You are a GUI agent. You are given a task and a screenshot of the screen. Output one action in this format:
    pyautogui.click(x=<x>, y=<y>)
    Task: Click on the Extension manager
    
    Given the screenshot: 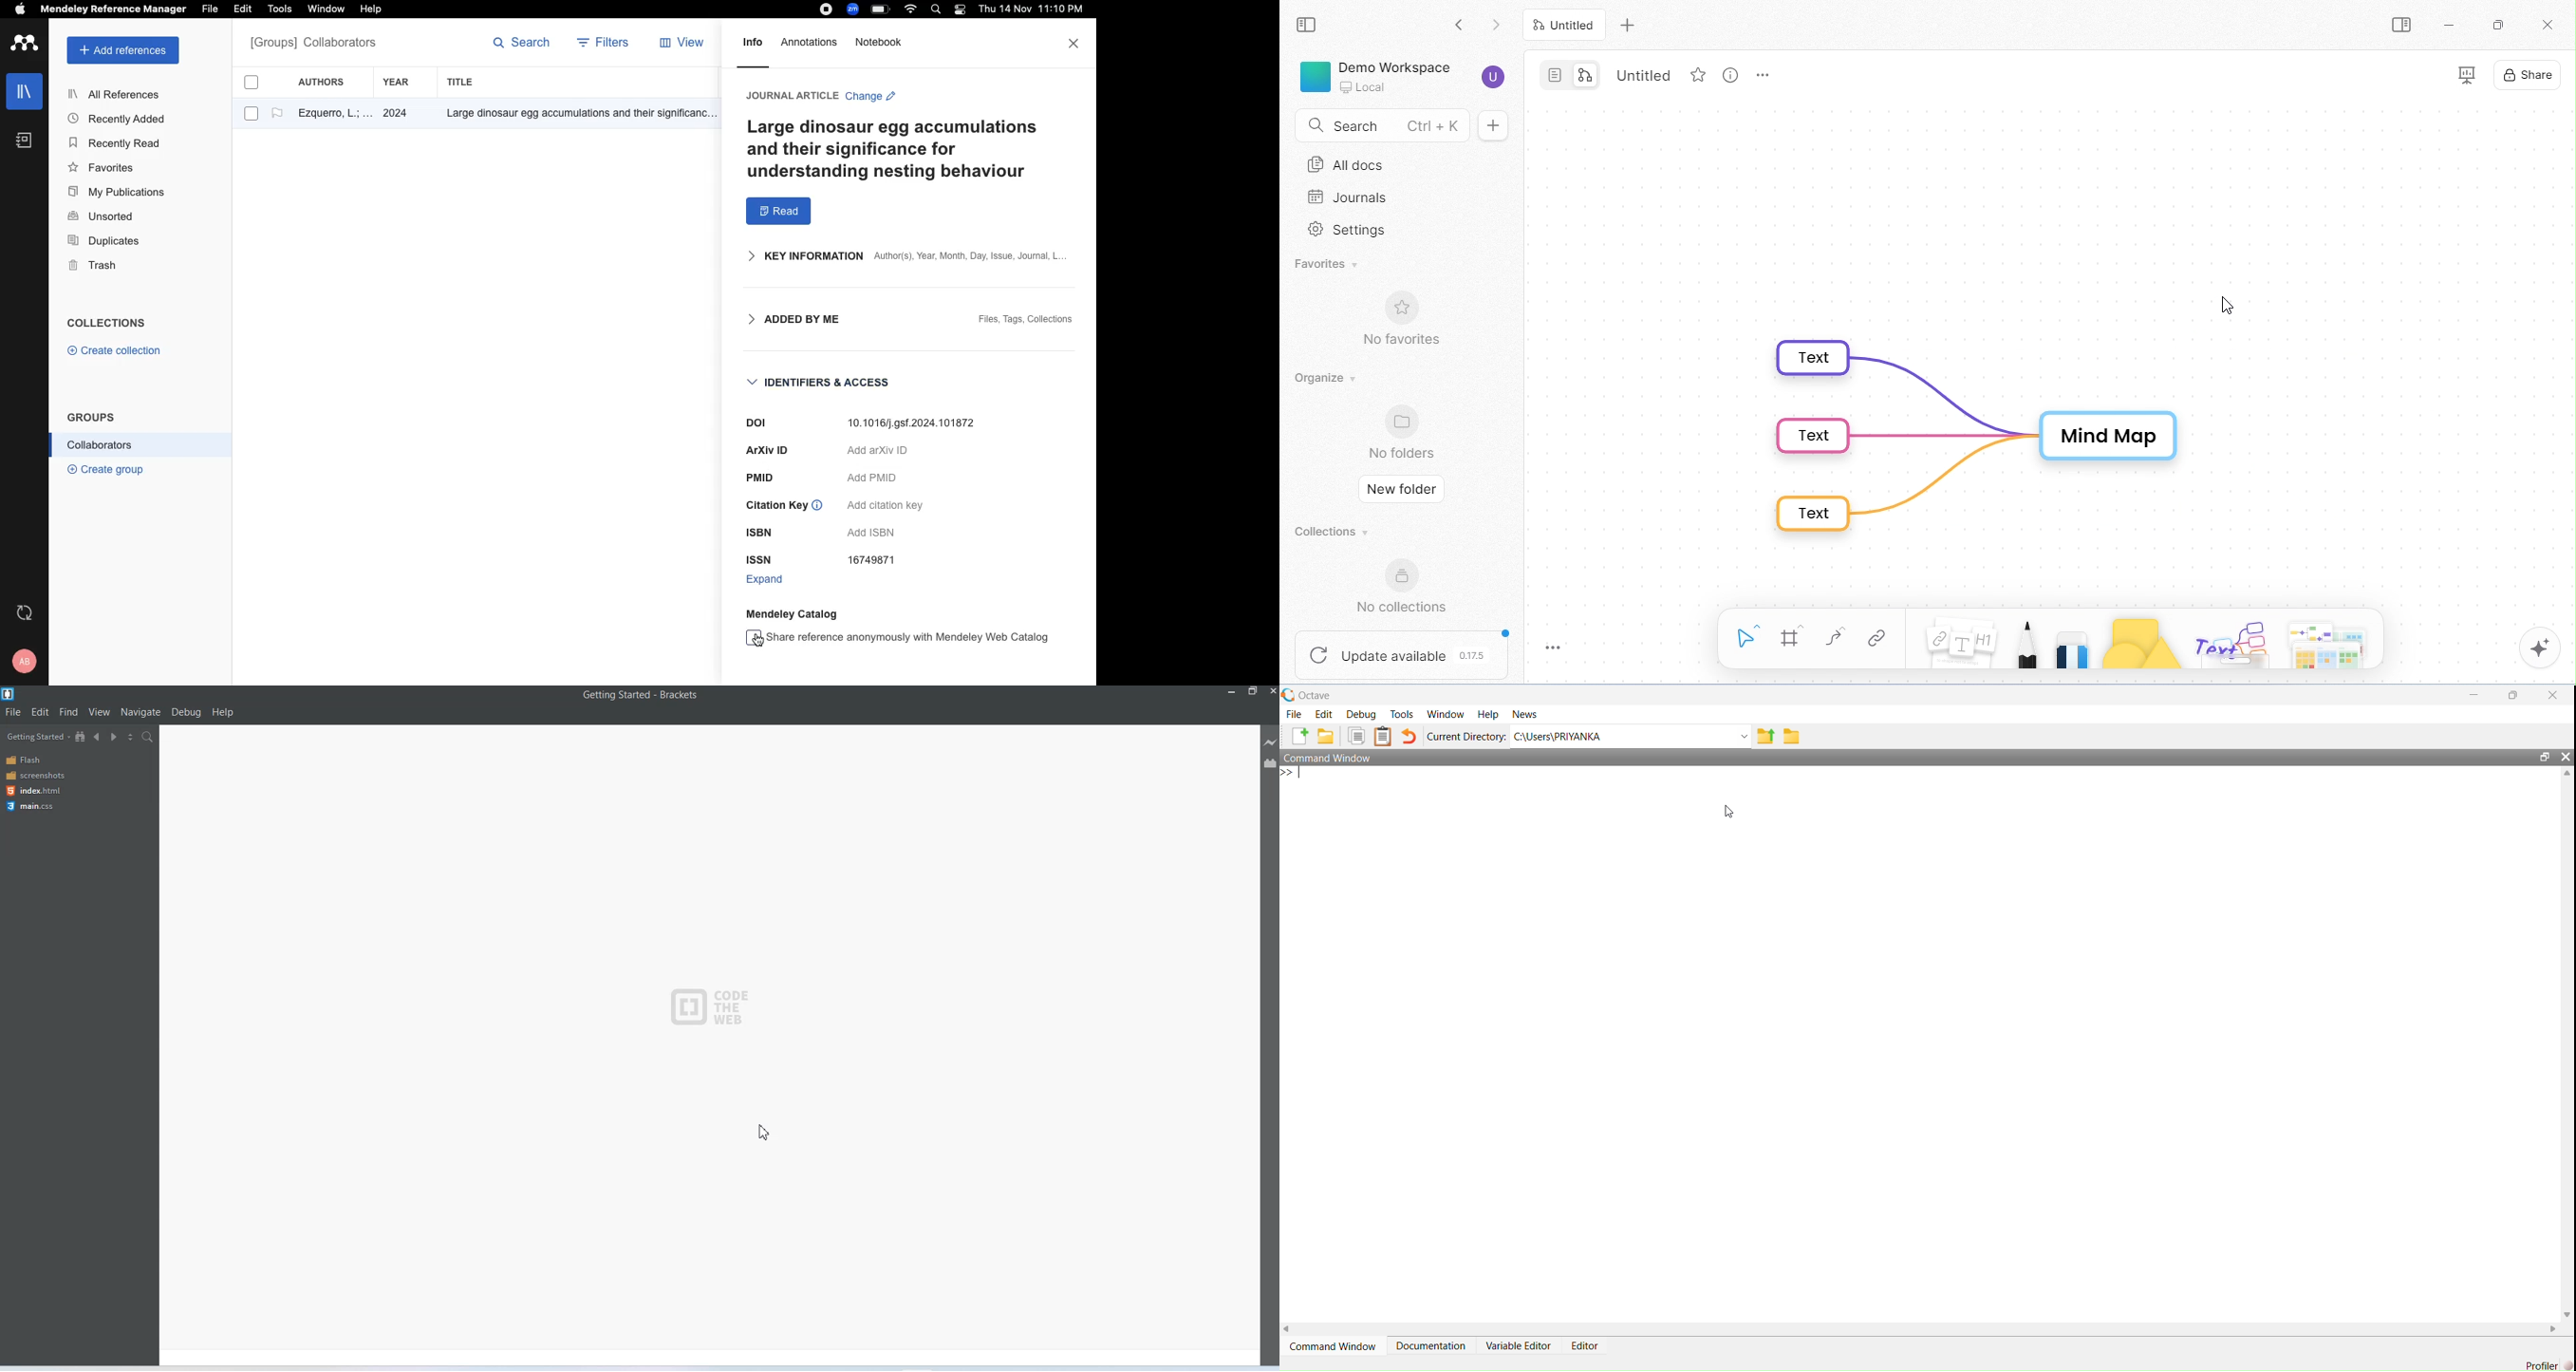 What is the action you would take?
    pyautogui.click(x=1271, y=760)
    